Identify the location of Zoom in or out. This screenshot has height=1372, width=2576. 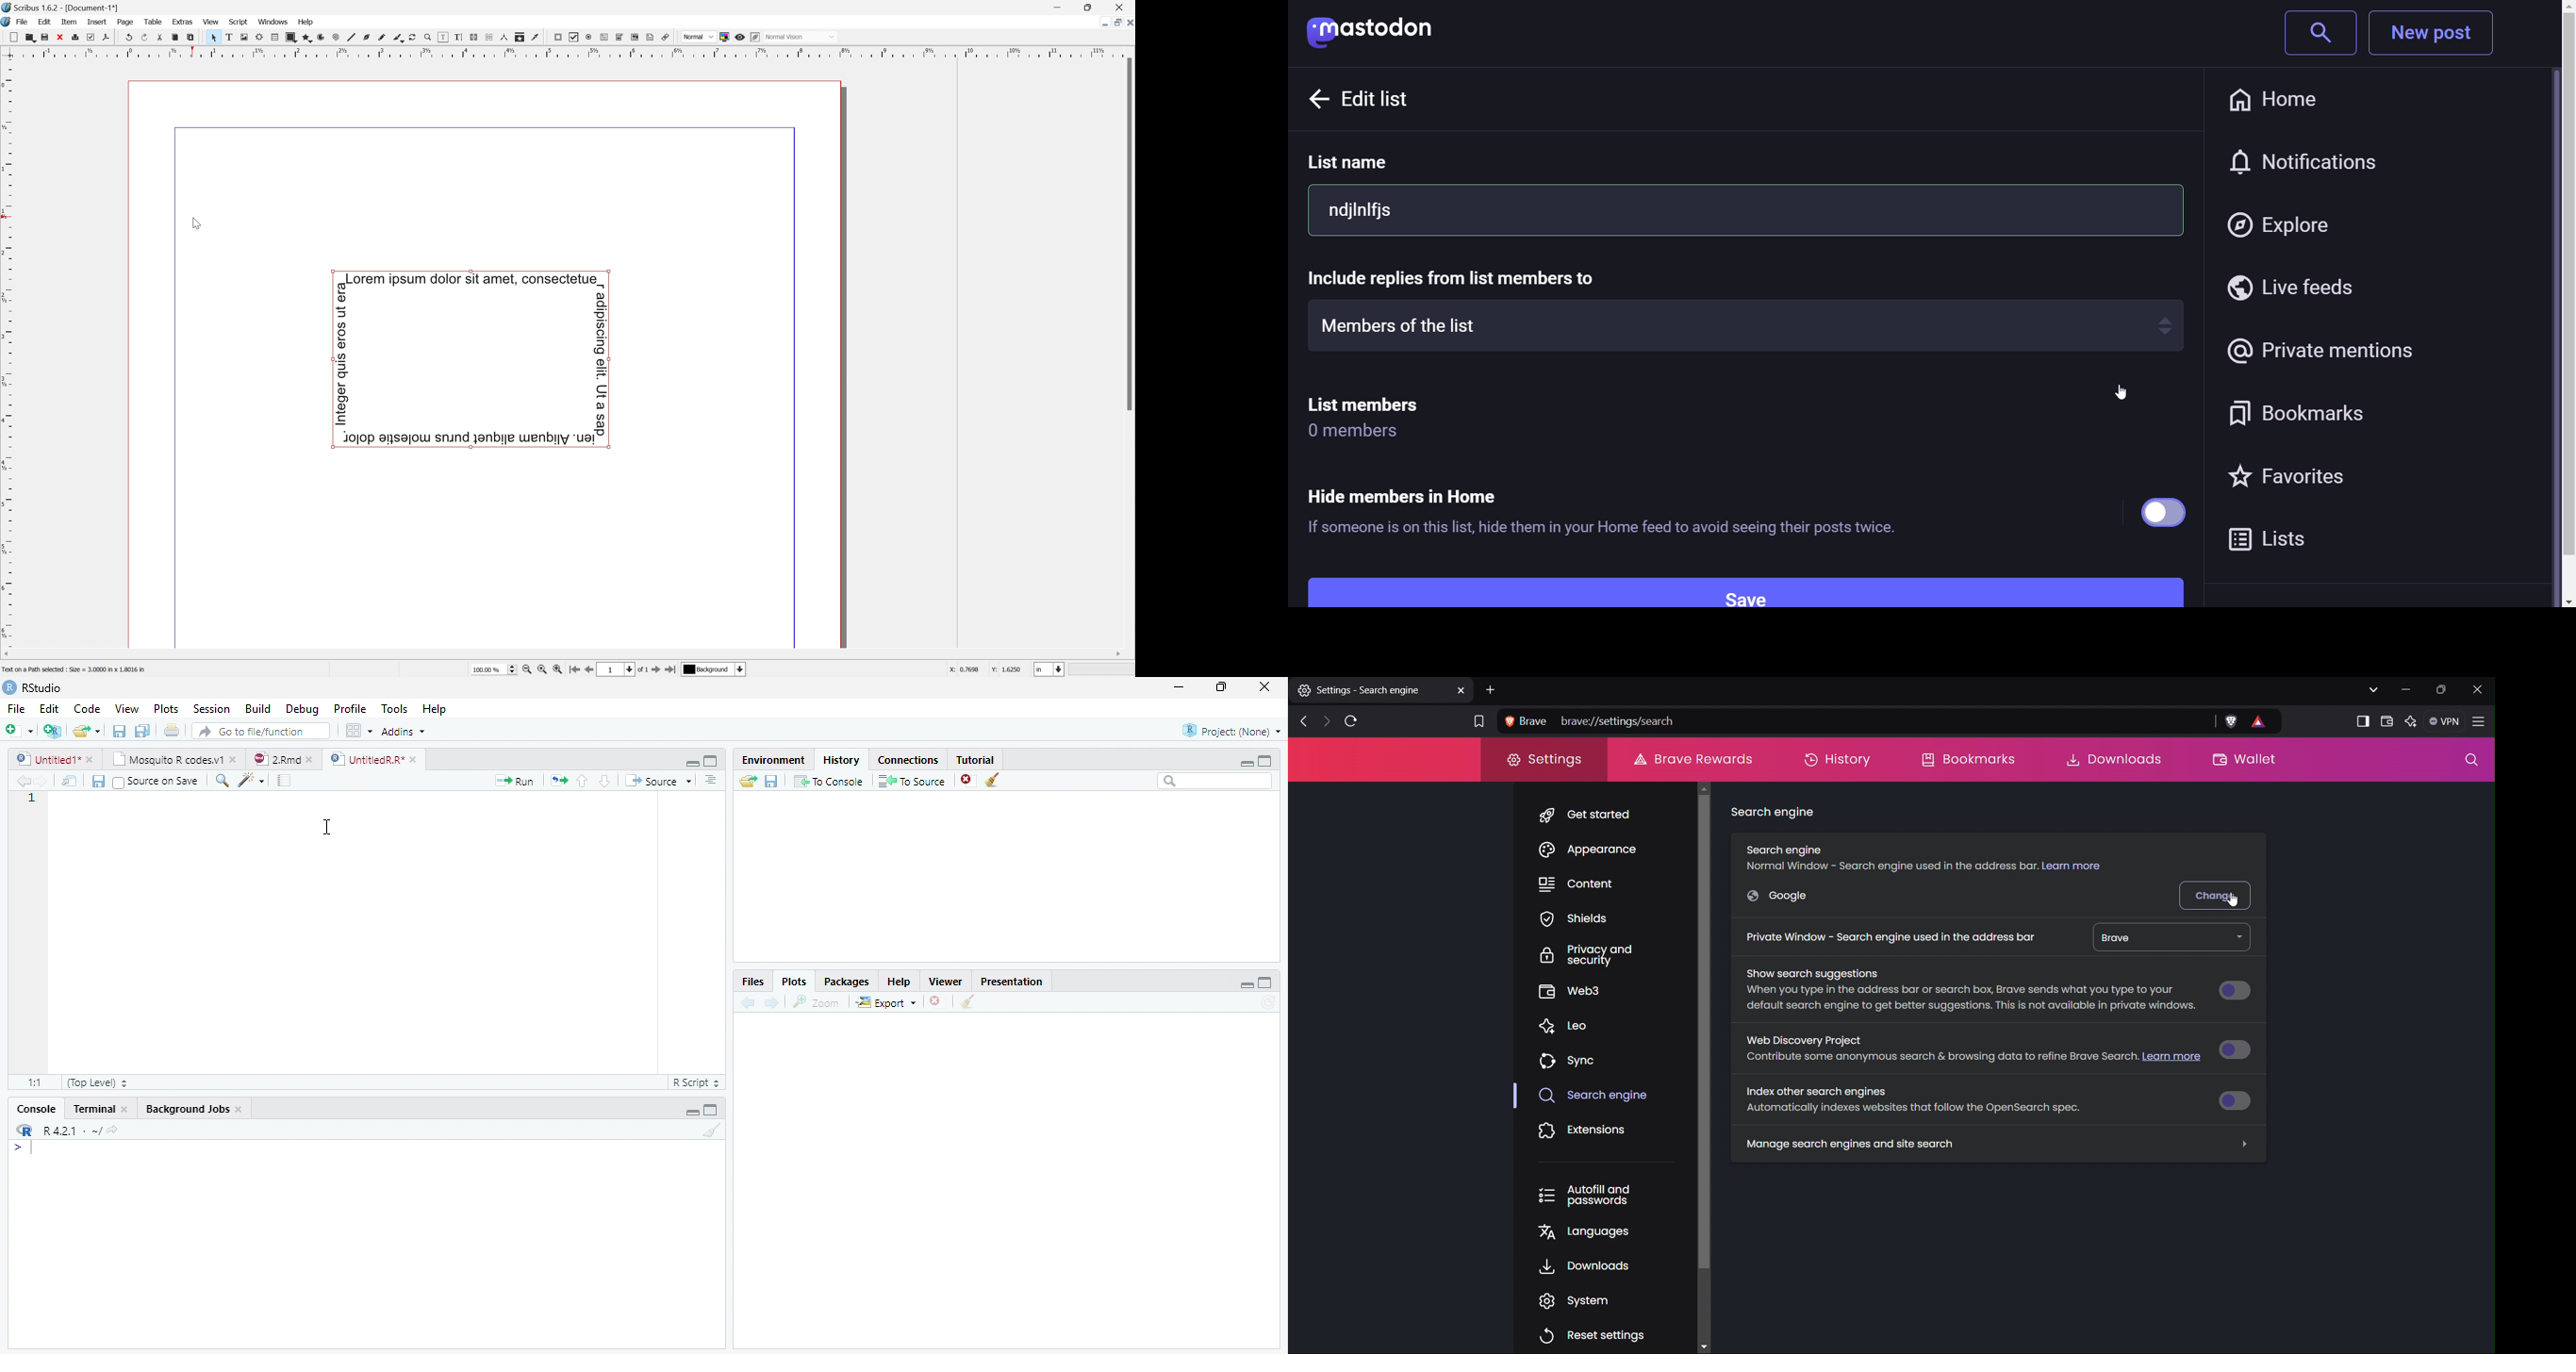
(426, 37).